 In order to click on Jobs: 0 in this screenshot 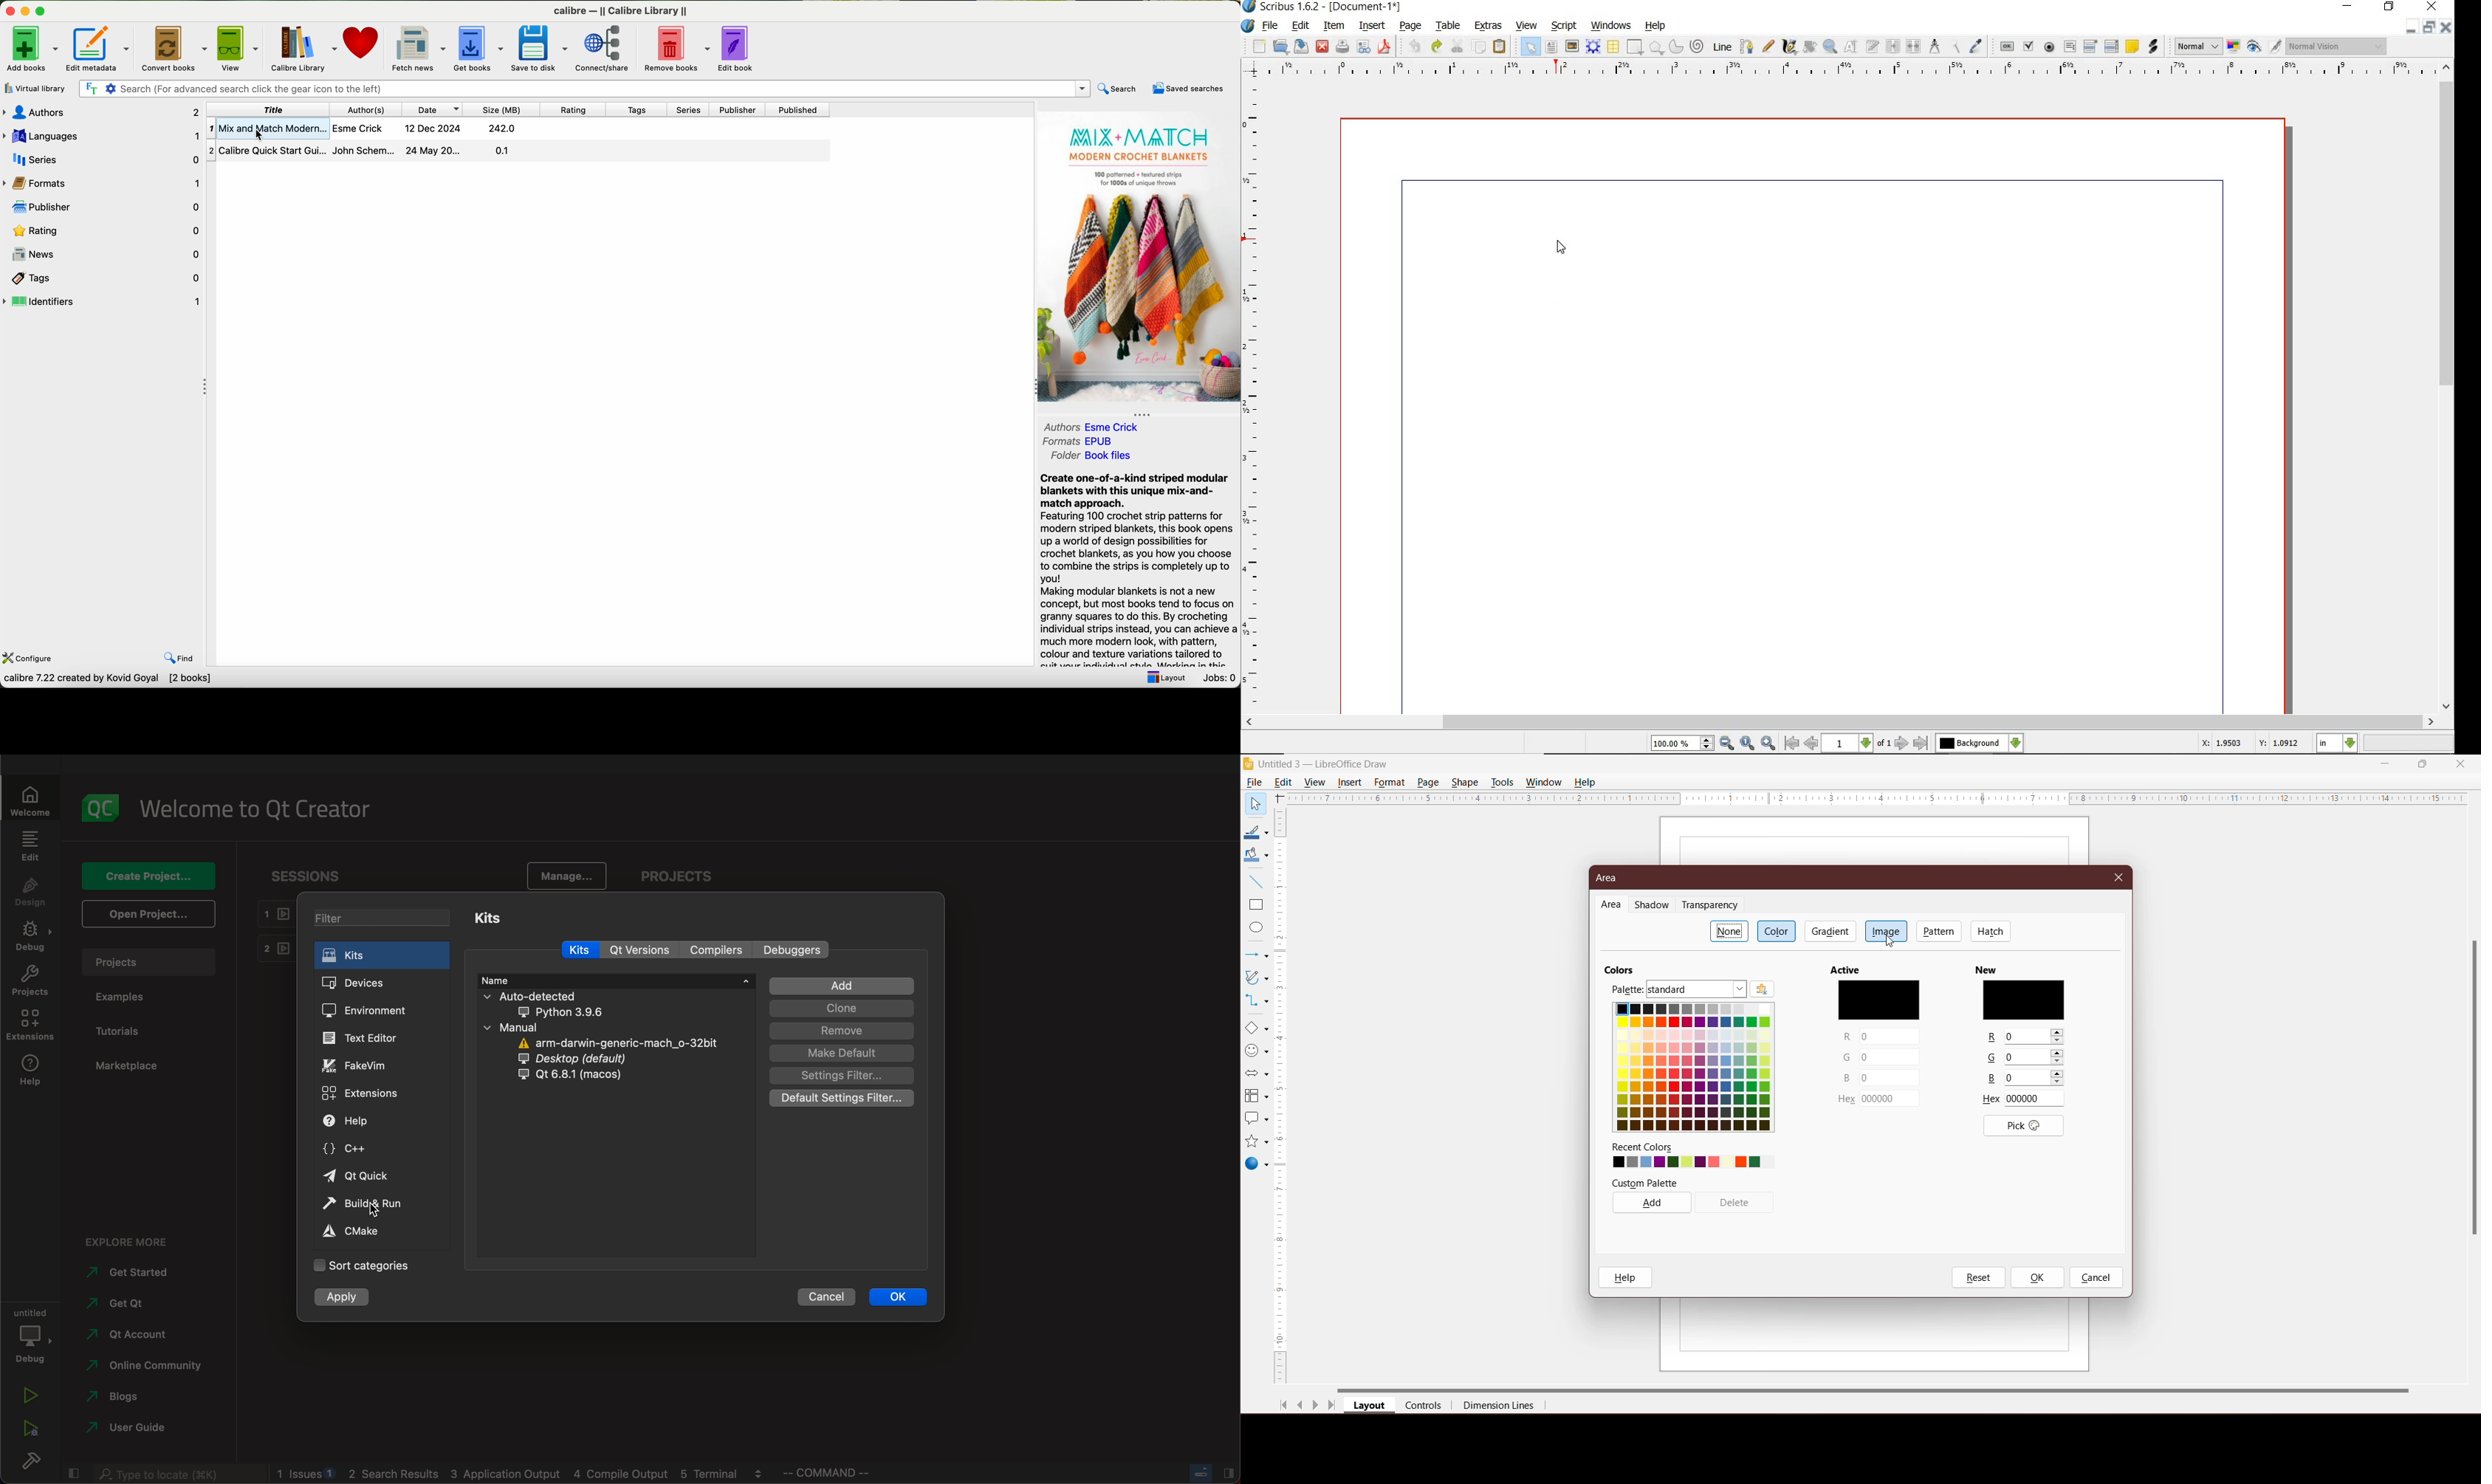, I will do `click(1218, 678)`.